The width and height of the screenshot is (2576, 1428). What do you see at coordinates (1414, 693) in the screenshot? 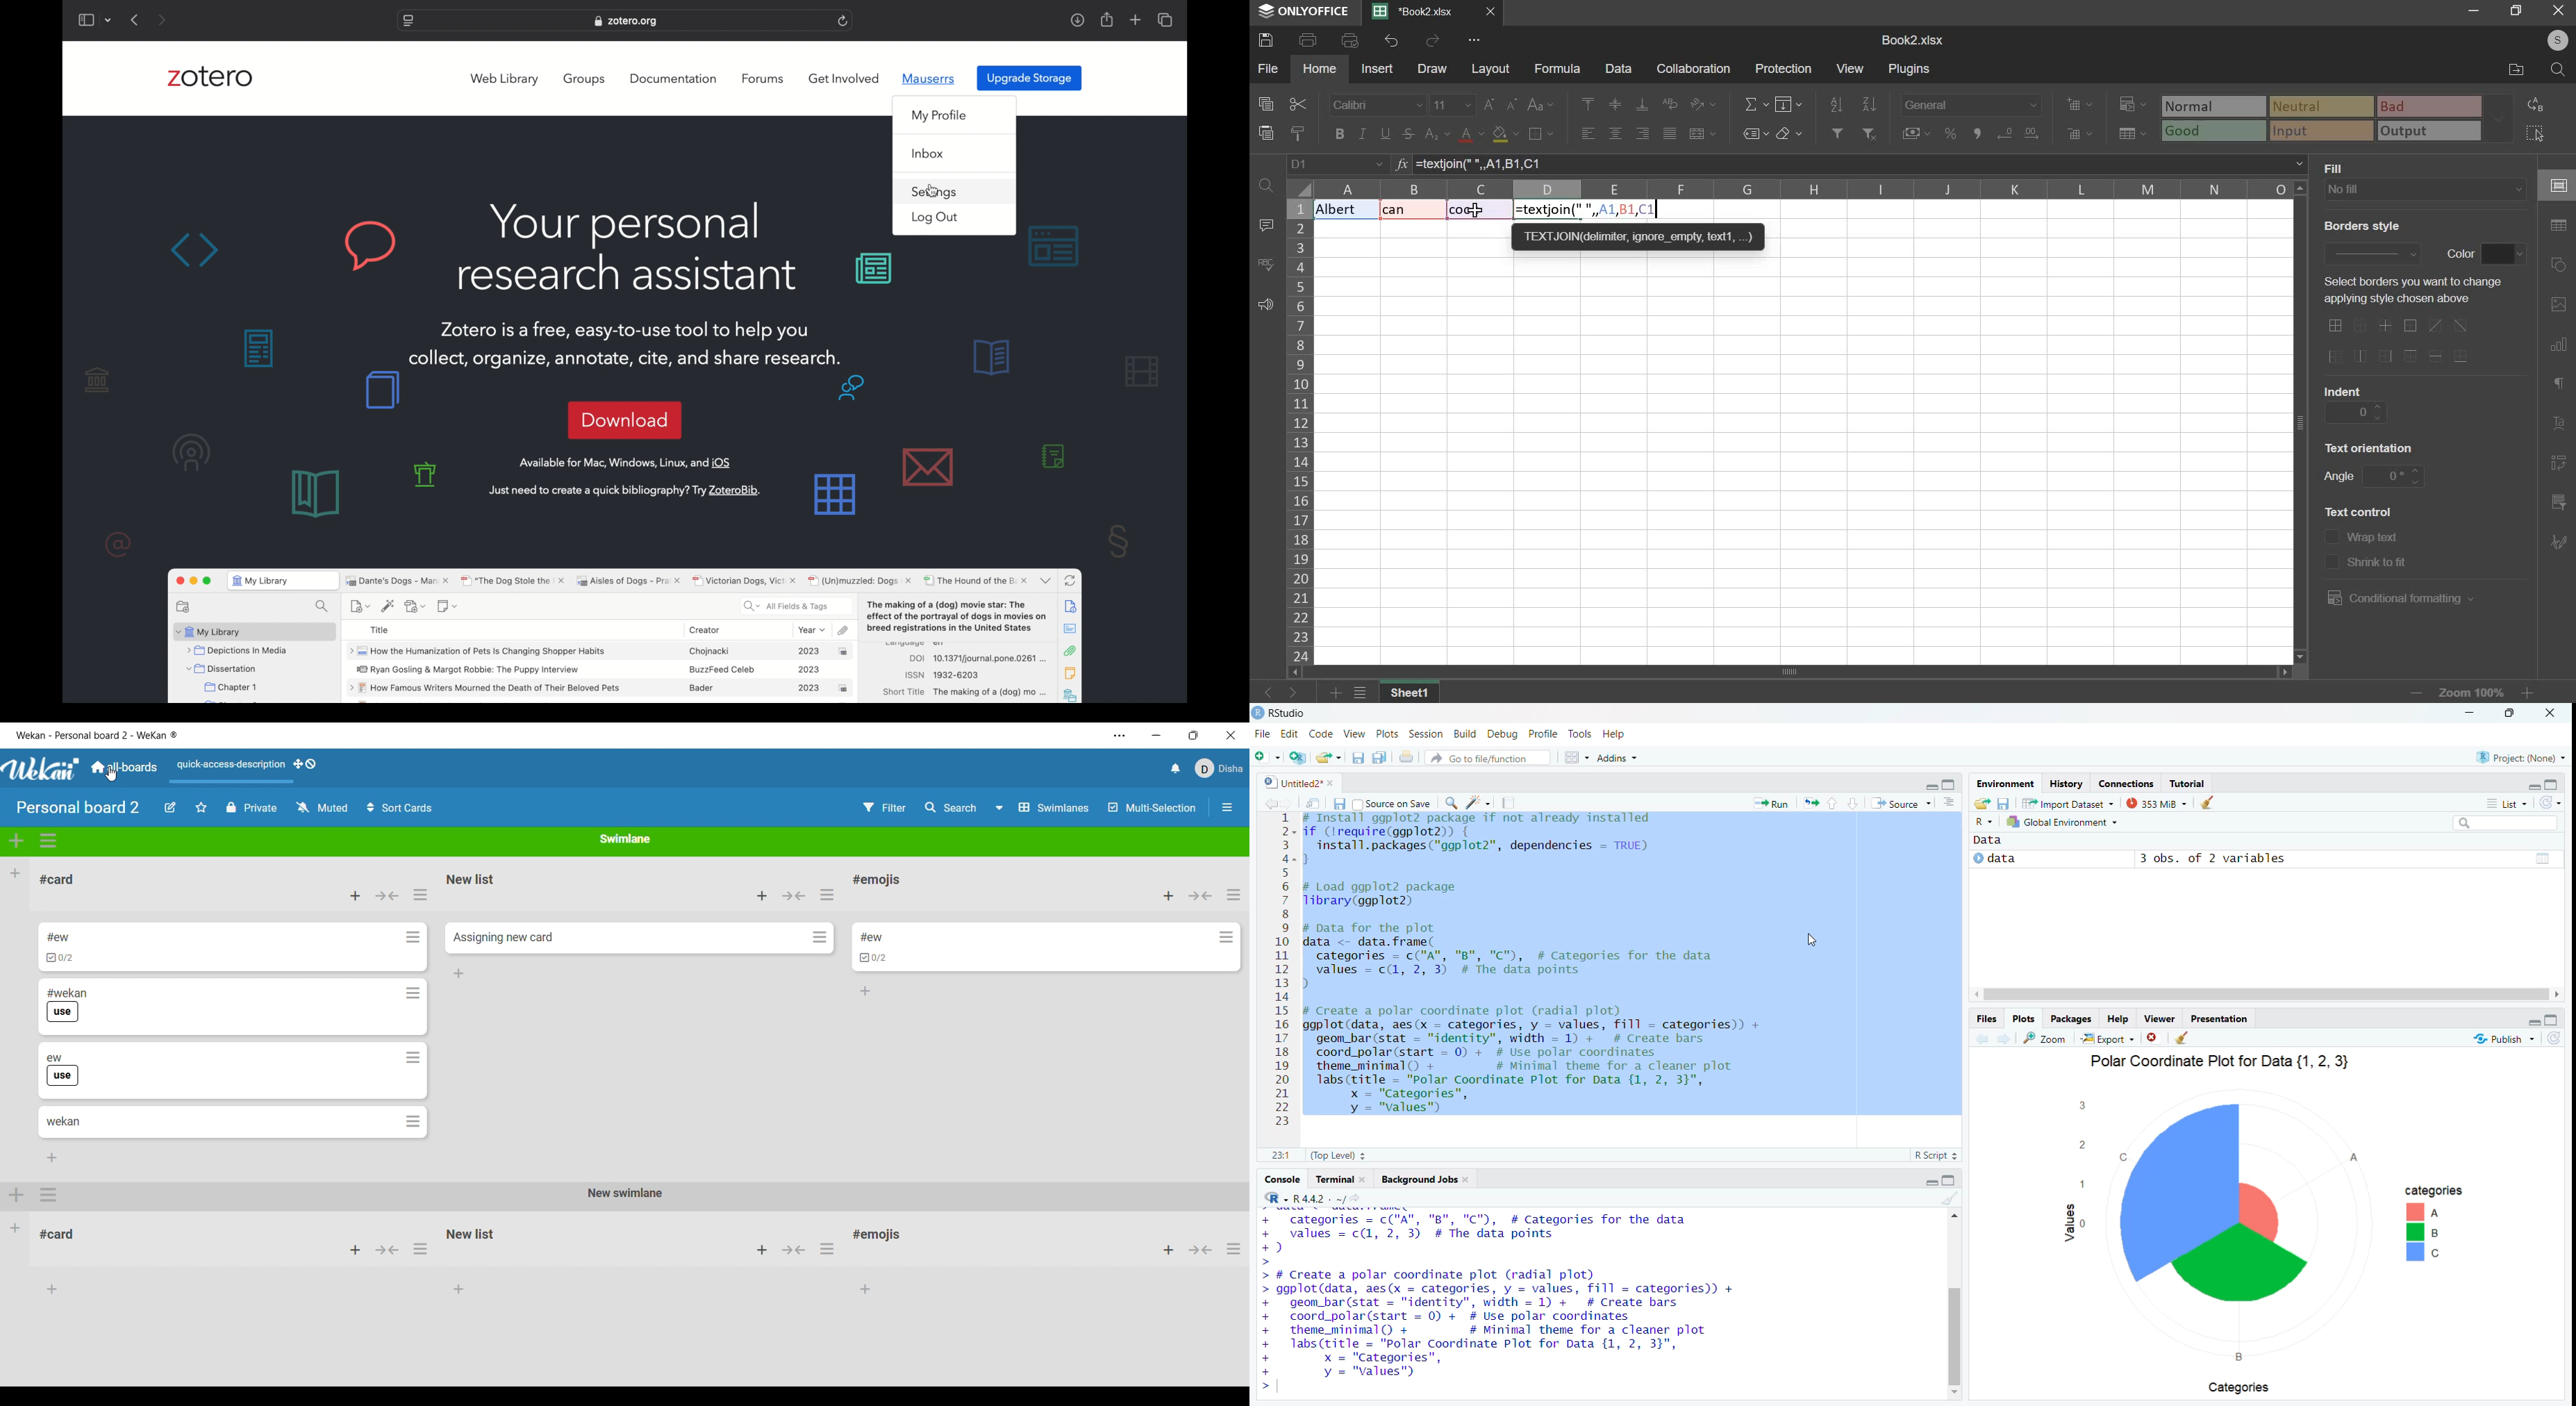
I see `sheet name` at bounding box center [1414, 693].